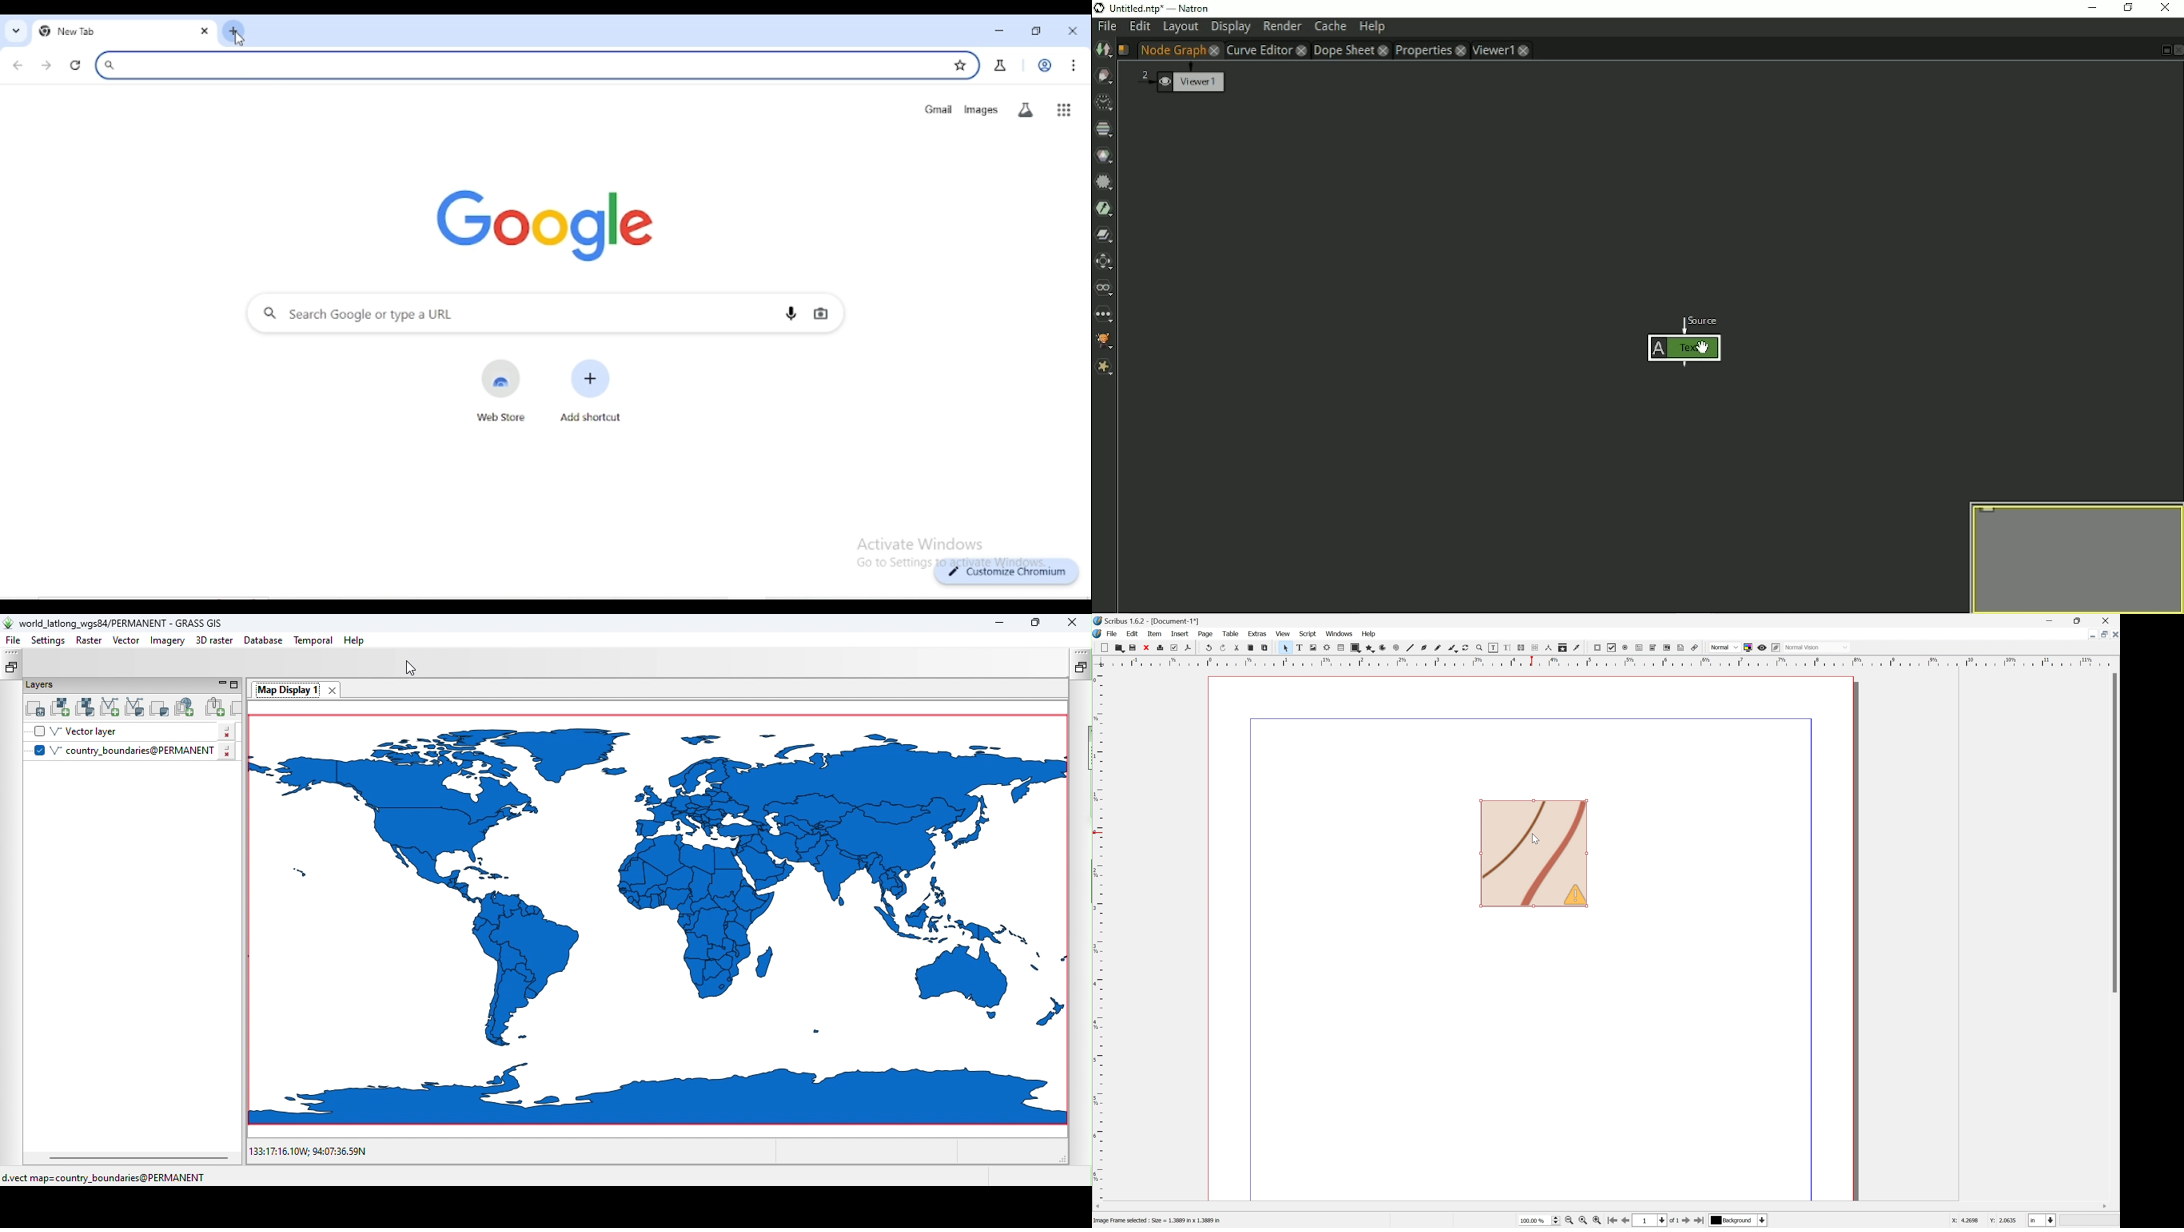 This screenshot has width=2184, height=1232. I want to click on web store, so click(501, 391).